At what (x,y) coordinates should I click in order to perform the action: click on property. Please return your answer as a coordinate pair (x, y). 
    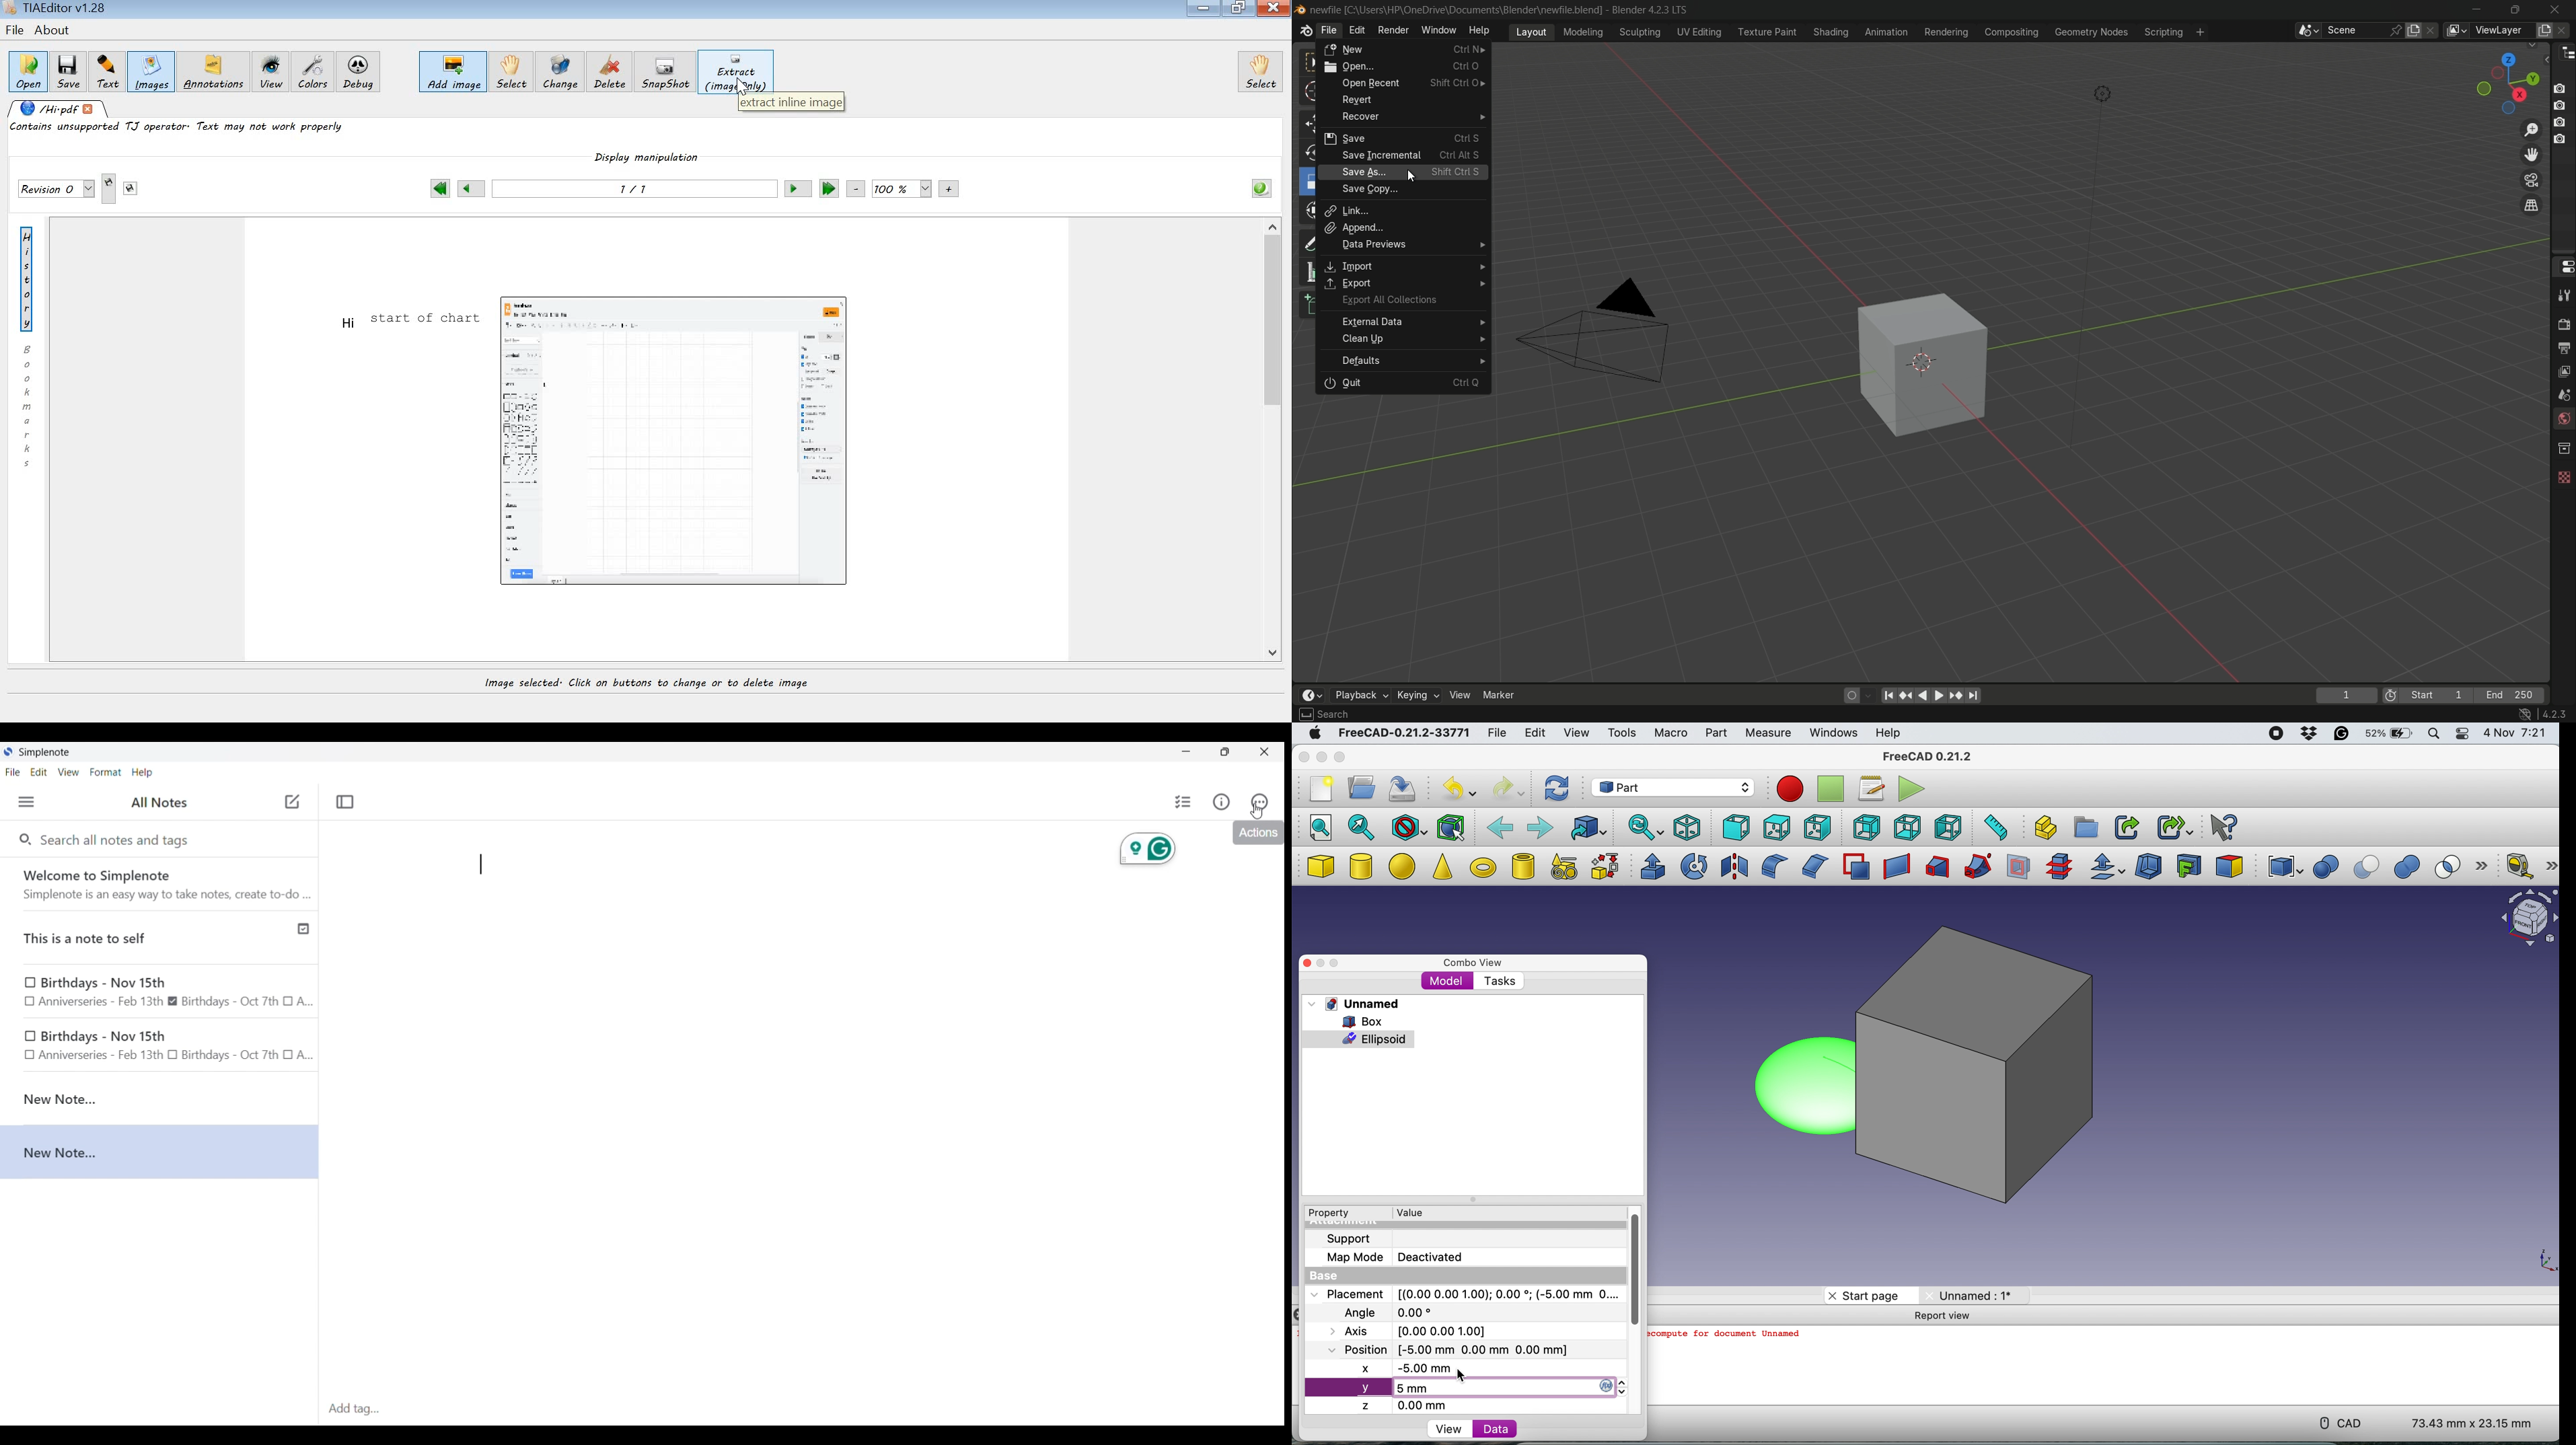
    Looking at the image, I should click on (1327, 1214).